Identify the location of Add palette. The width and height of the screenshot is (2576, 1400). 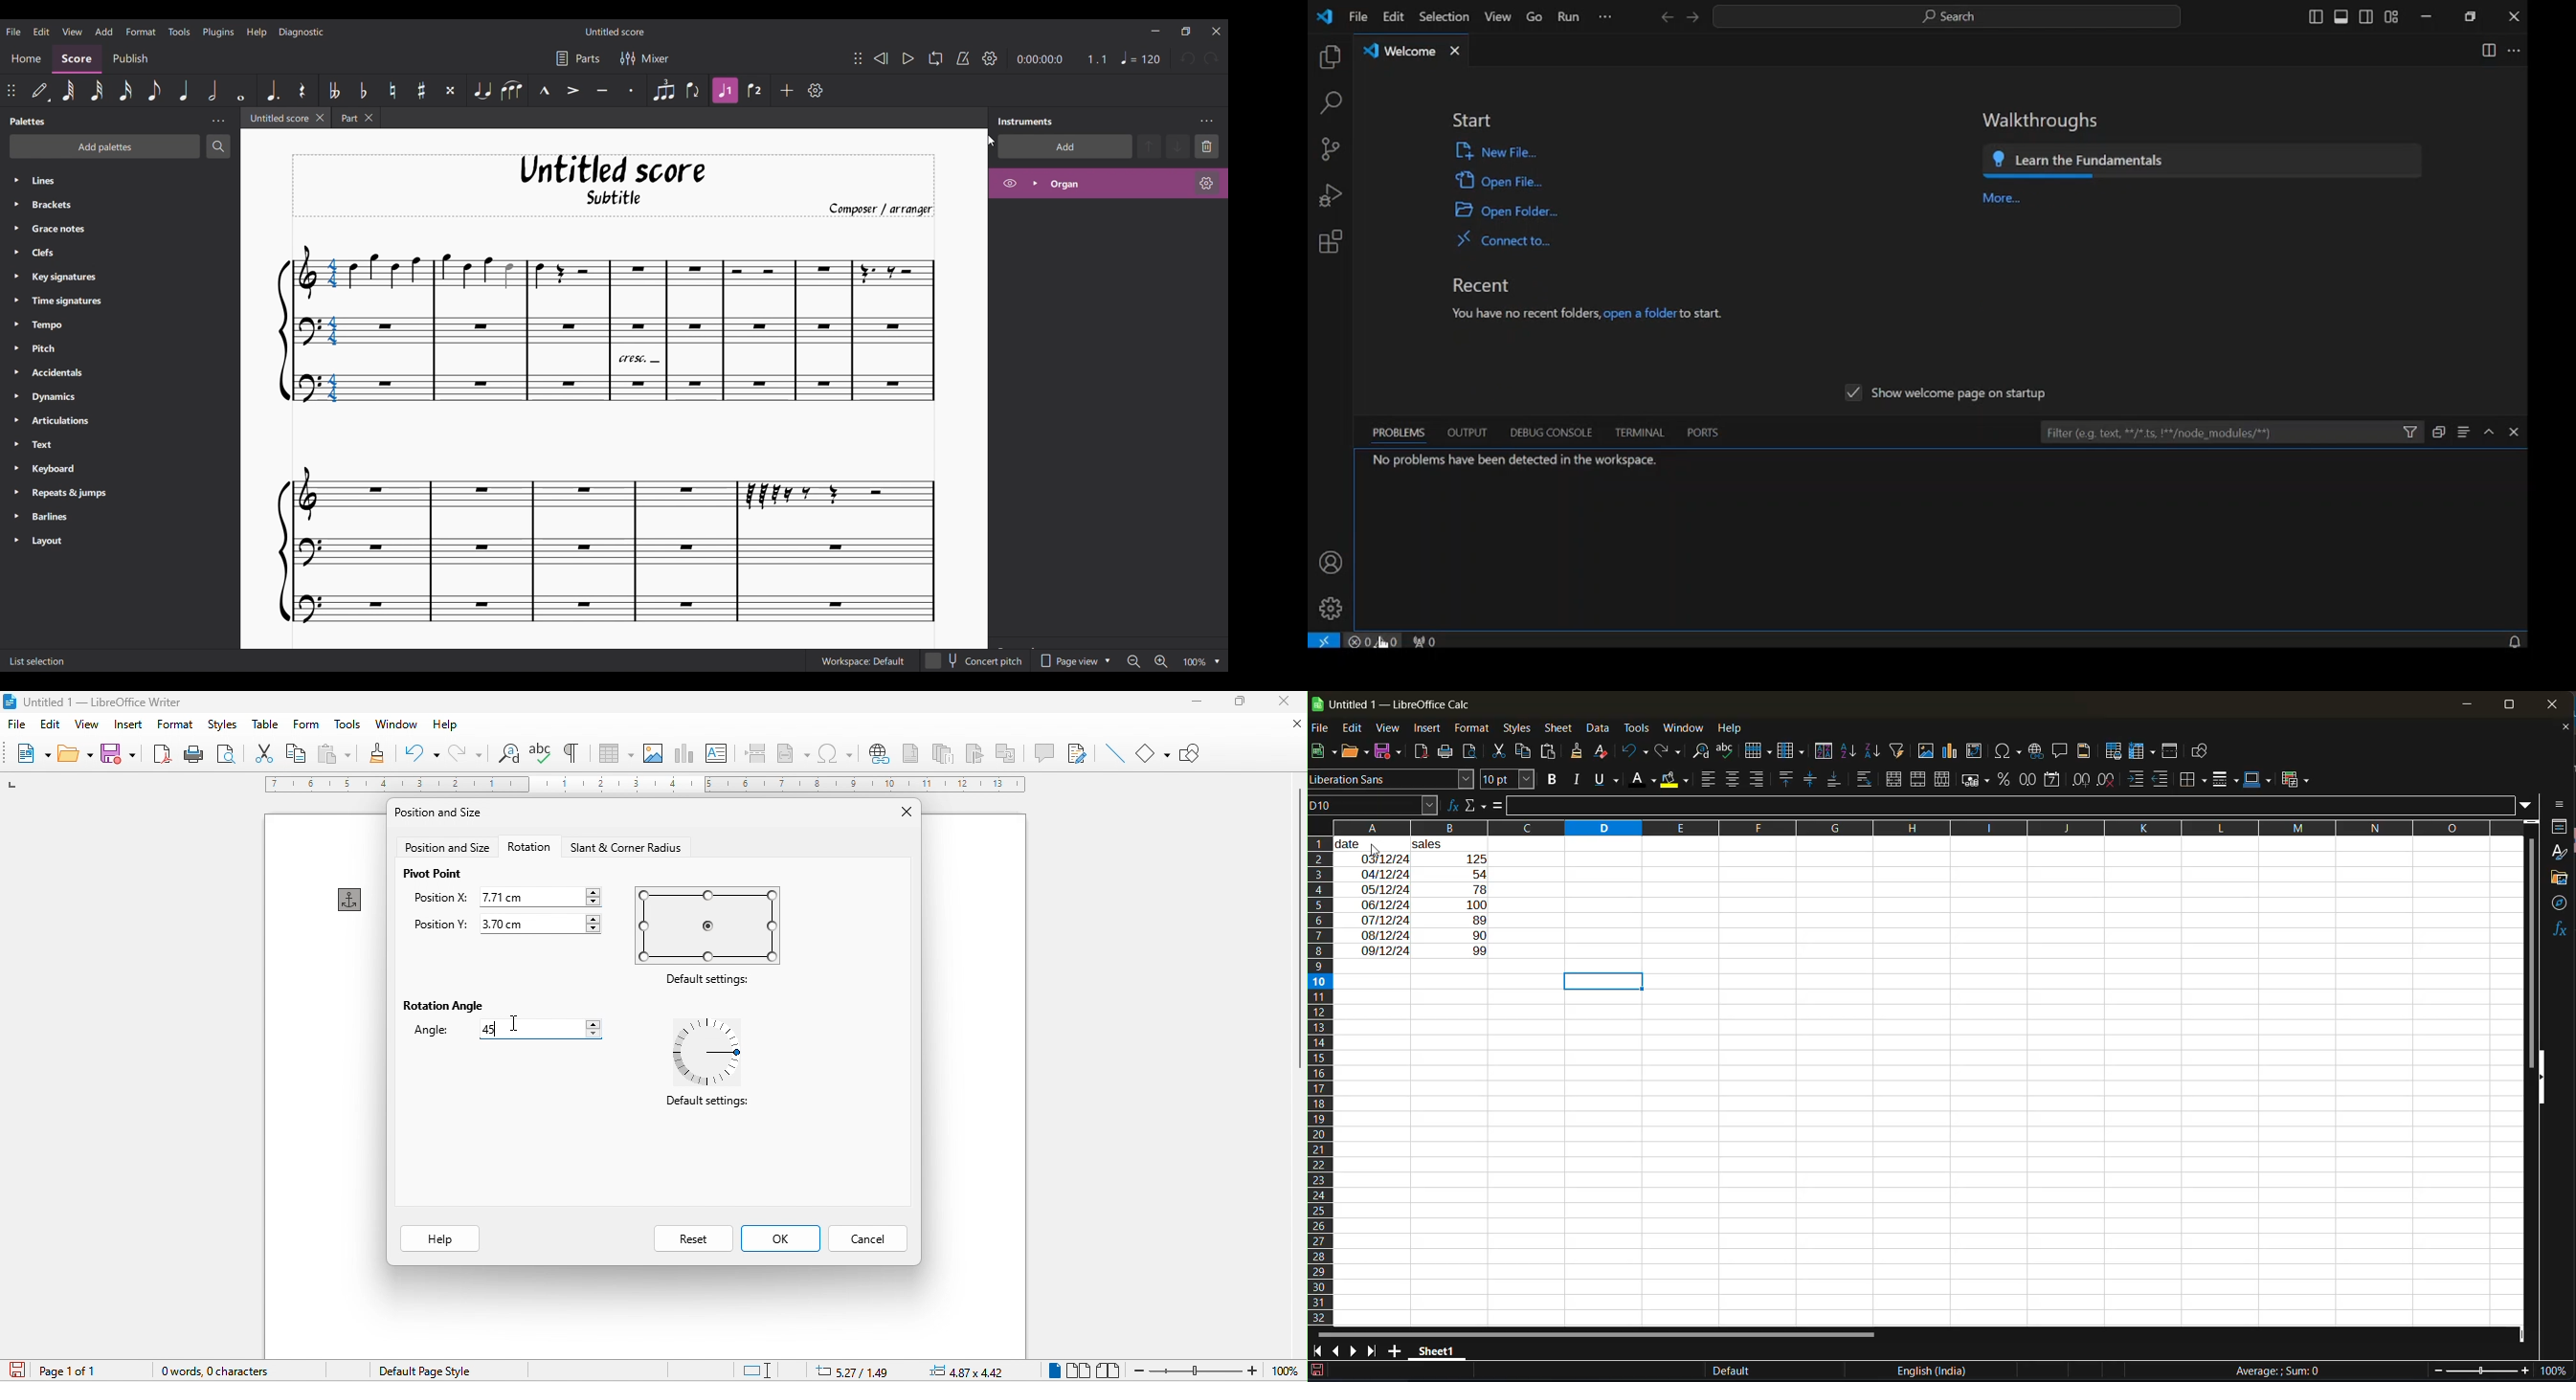
(105, 147).